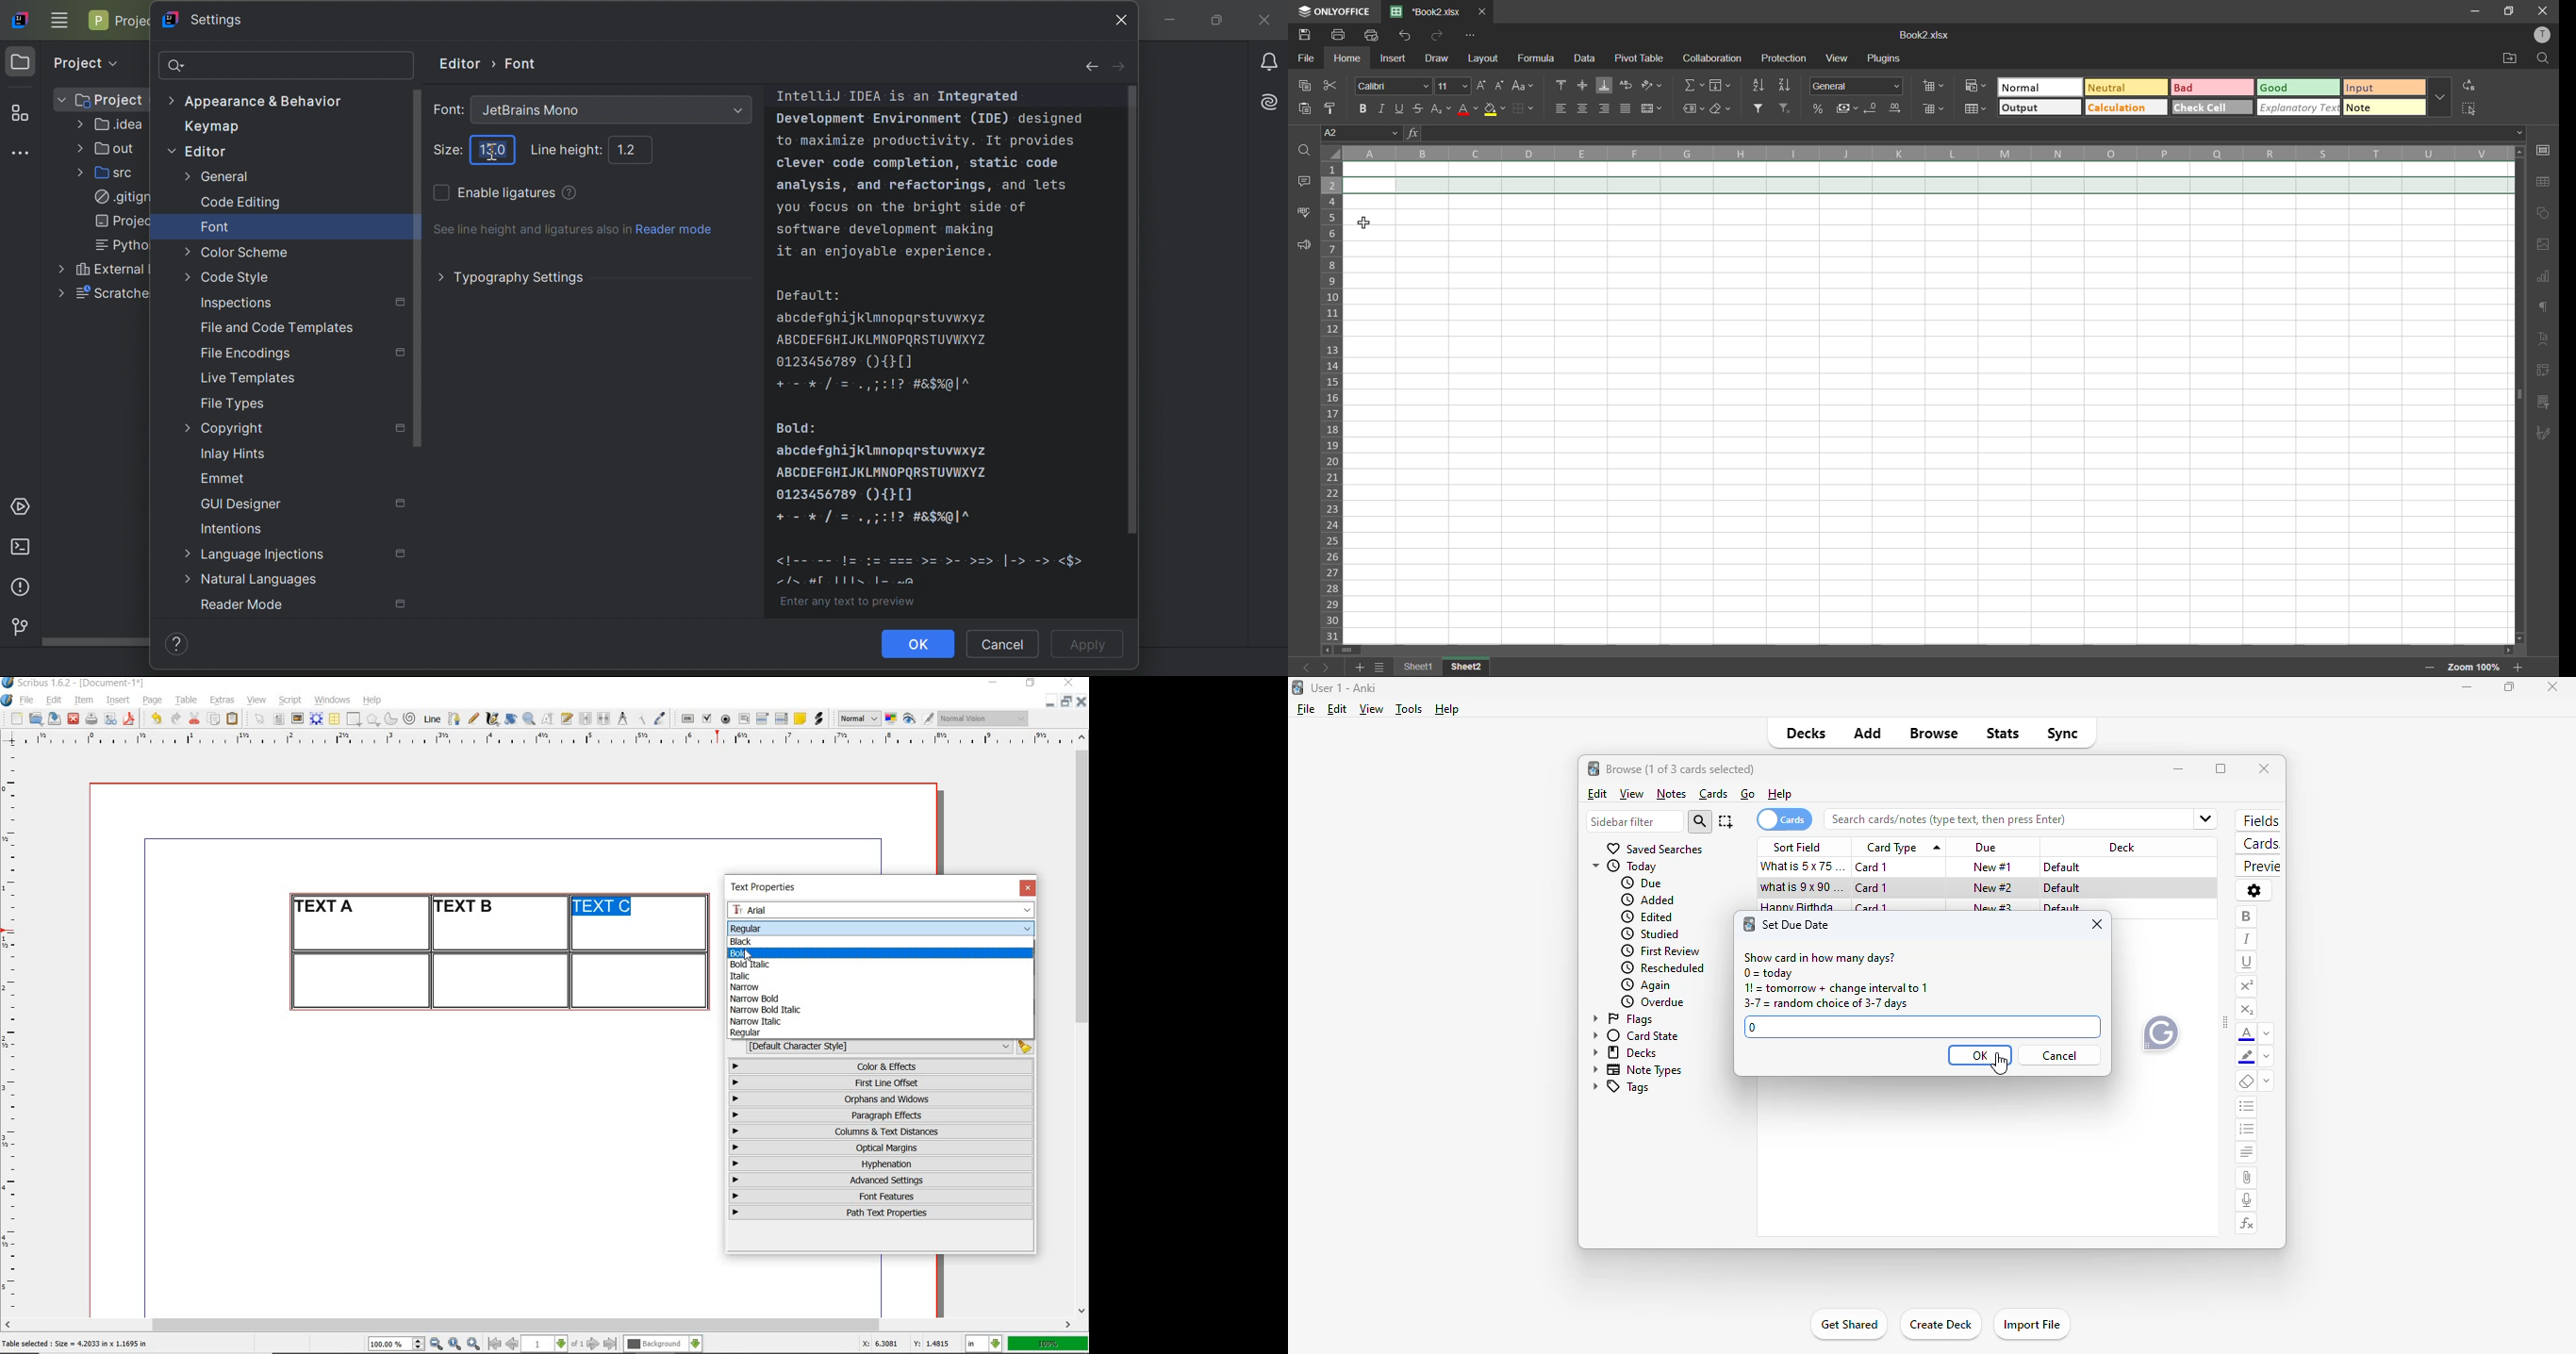 This screenshot has width=2576, height=1372. Describe the element at coordinates (1307, 83) in the screenshot. I see `copy` at that location.